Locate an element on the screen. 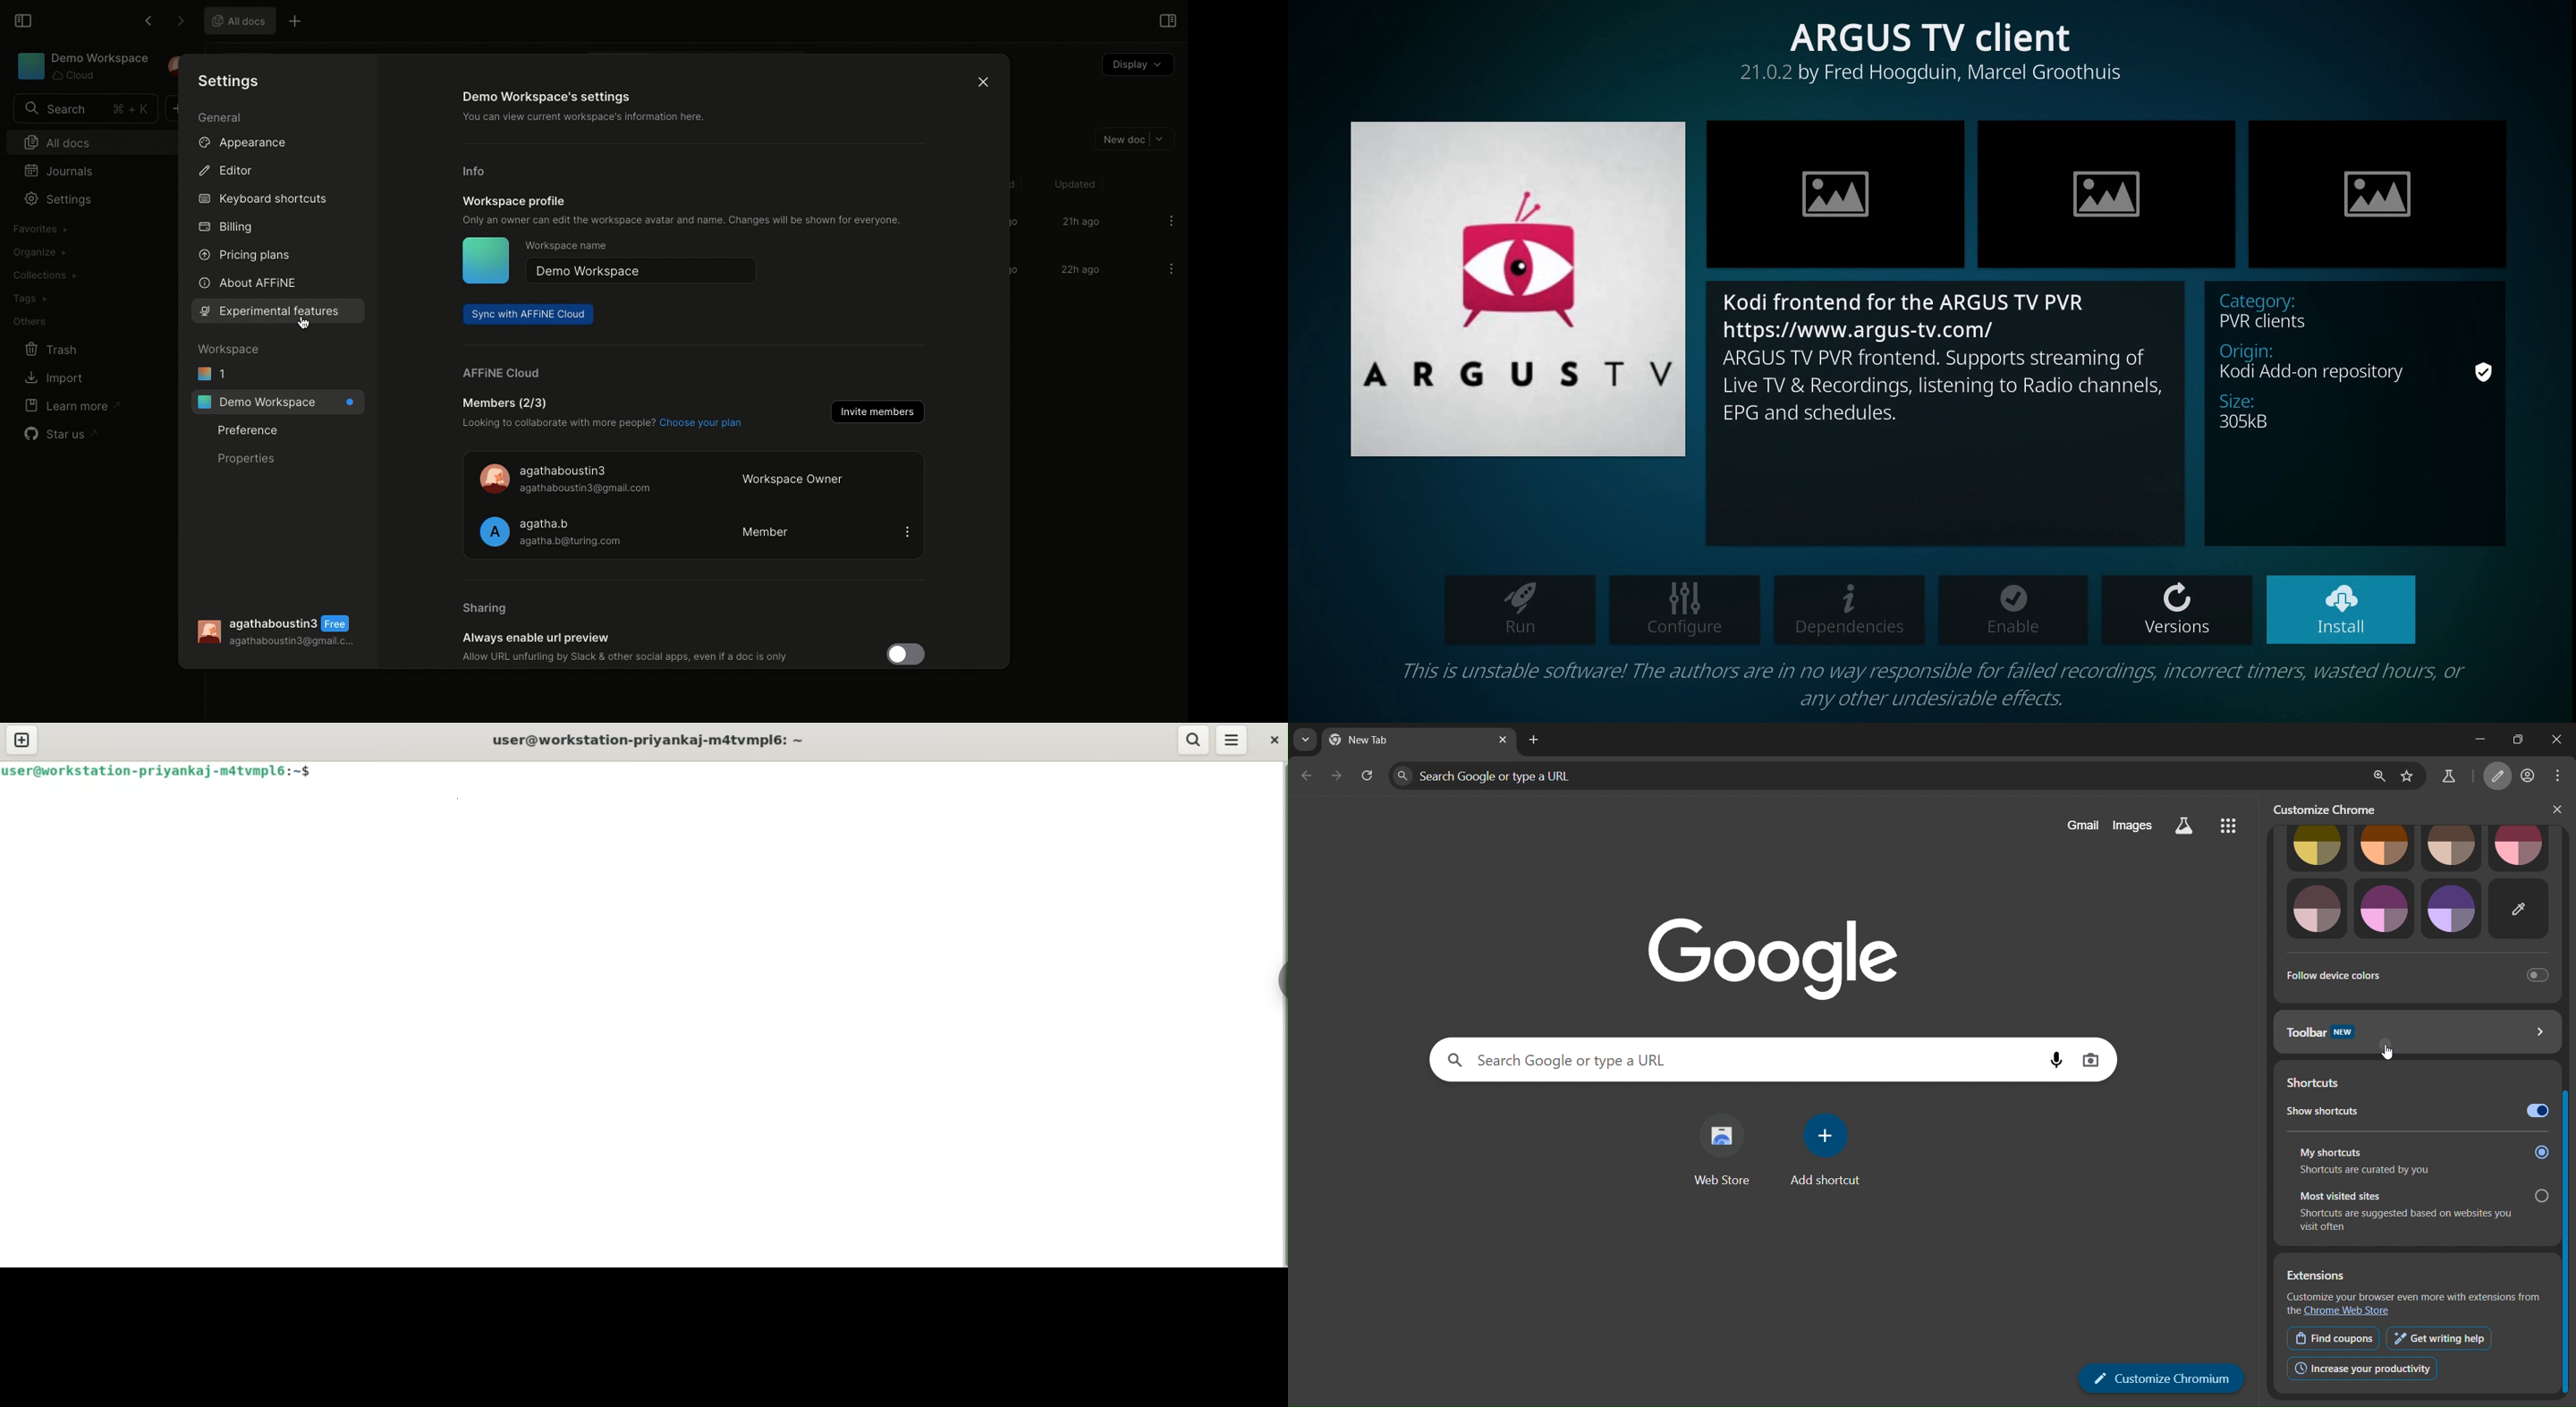  searrch labs is located at coordinates (2184, 826).